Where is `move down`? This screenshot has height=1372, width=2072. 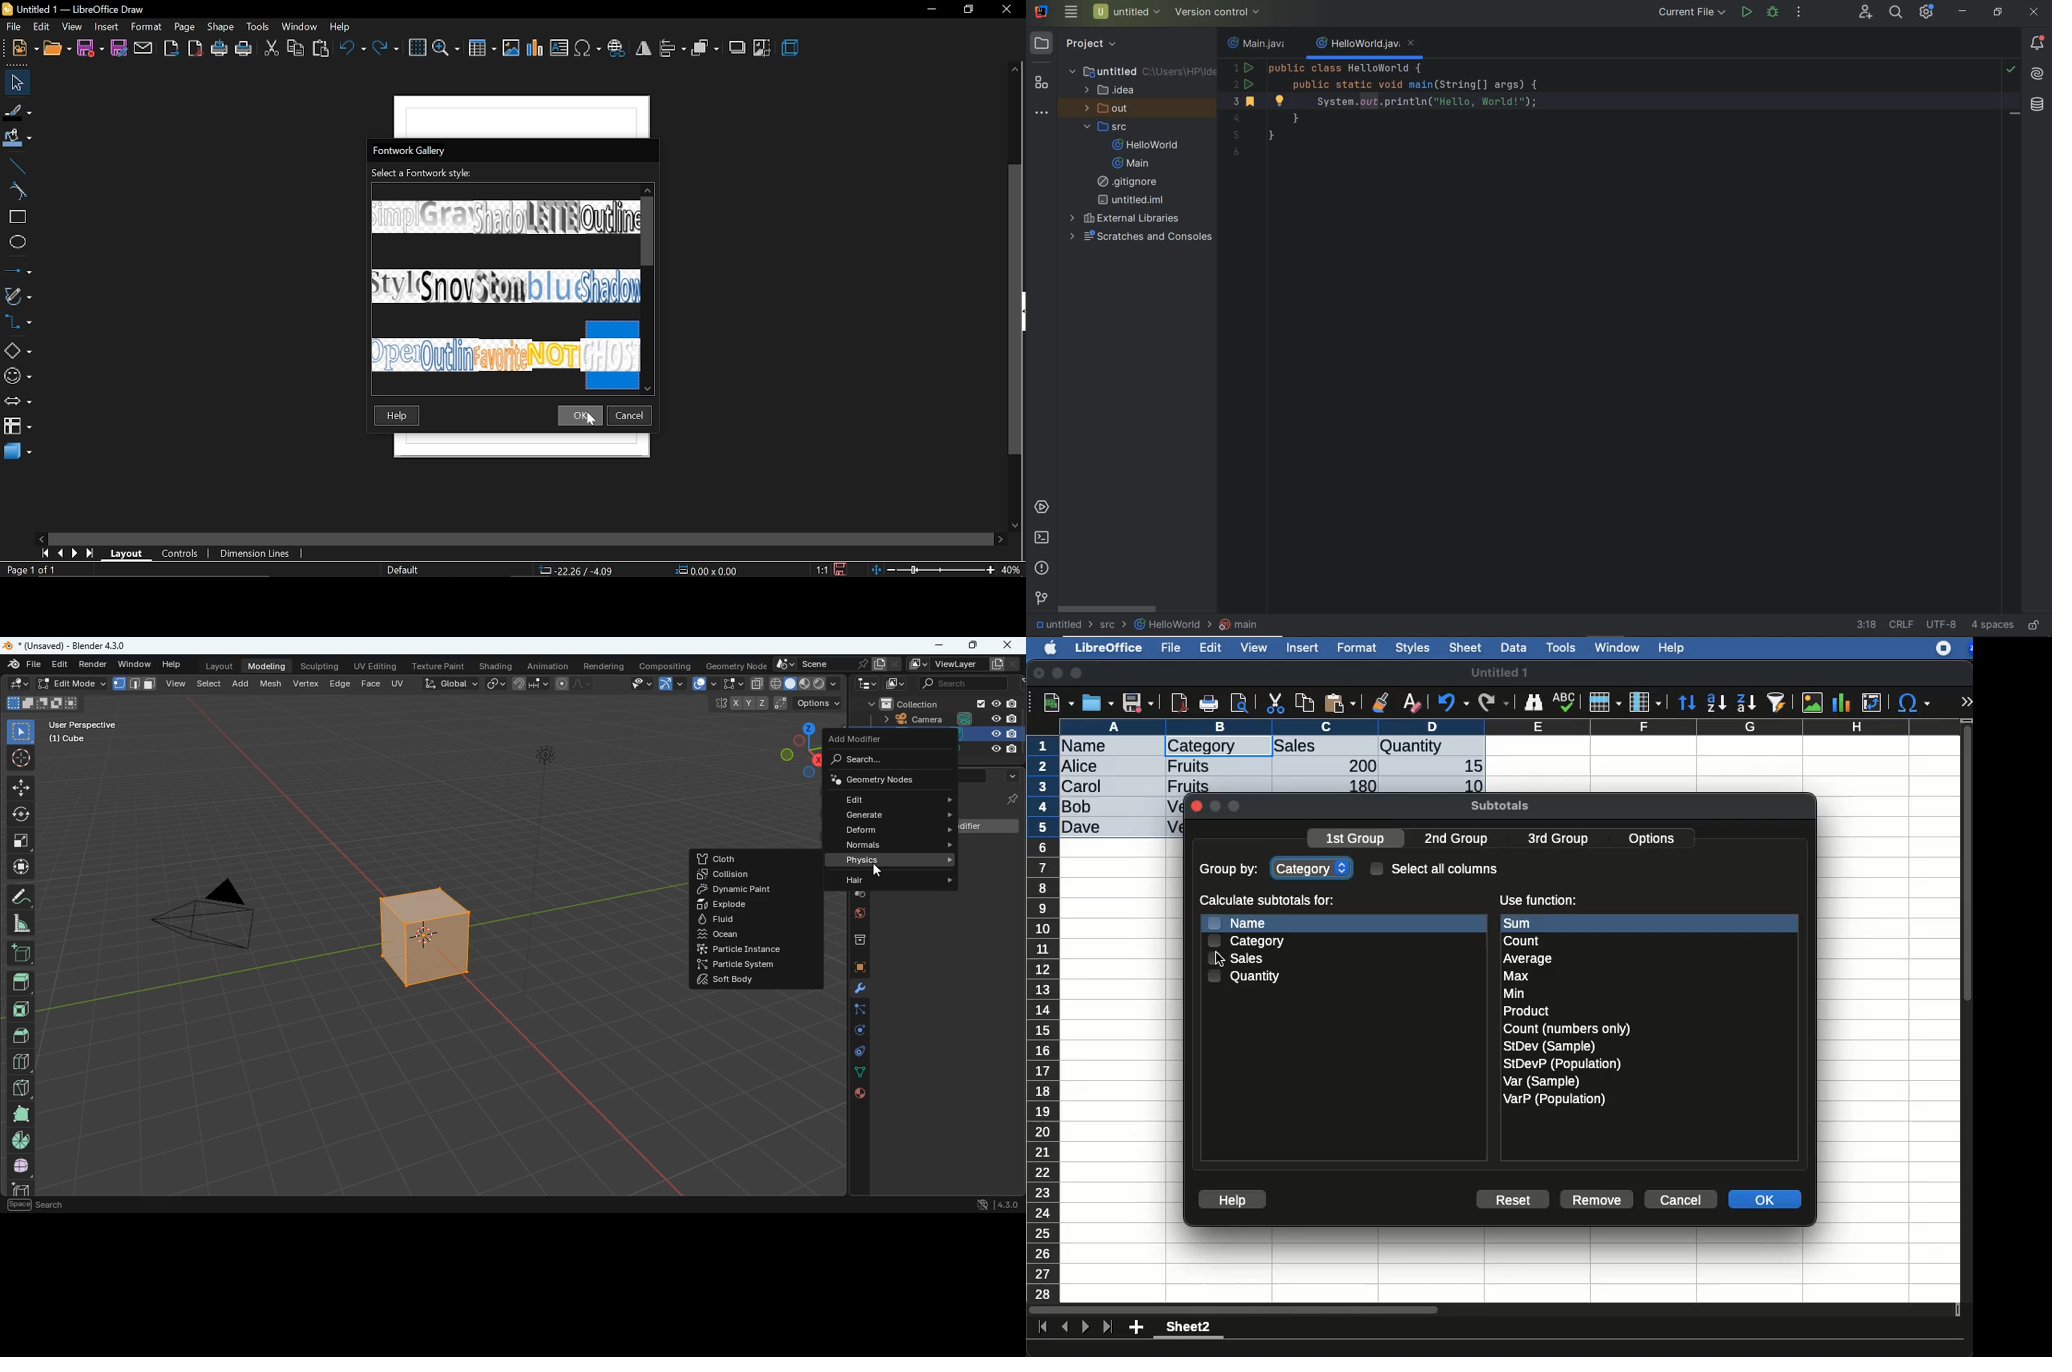 move down is located at coordinates (1015, 526).